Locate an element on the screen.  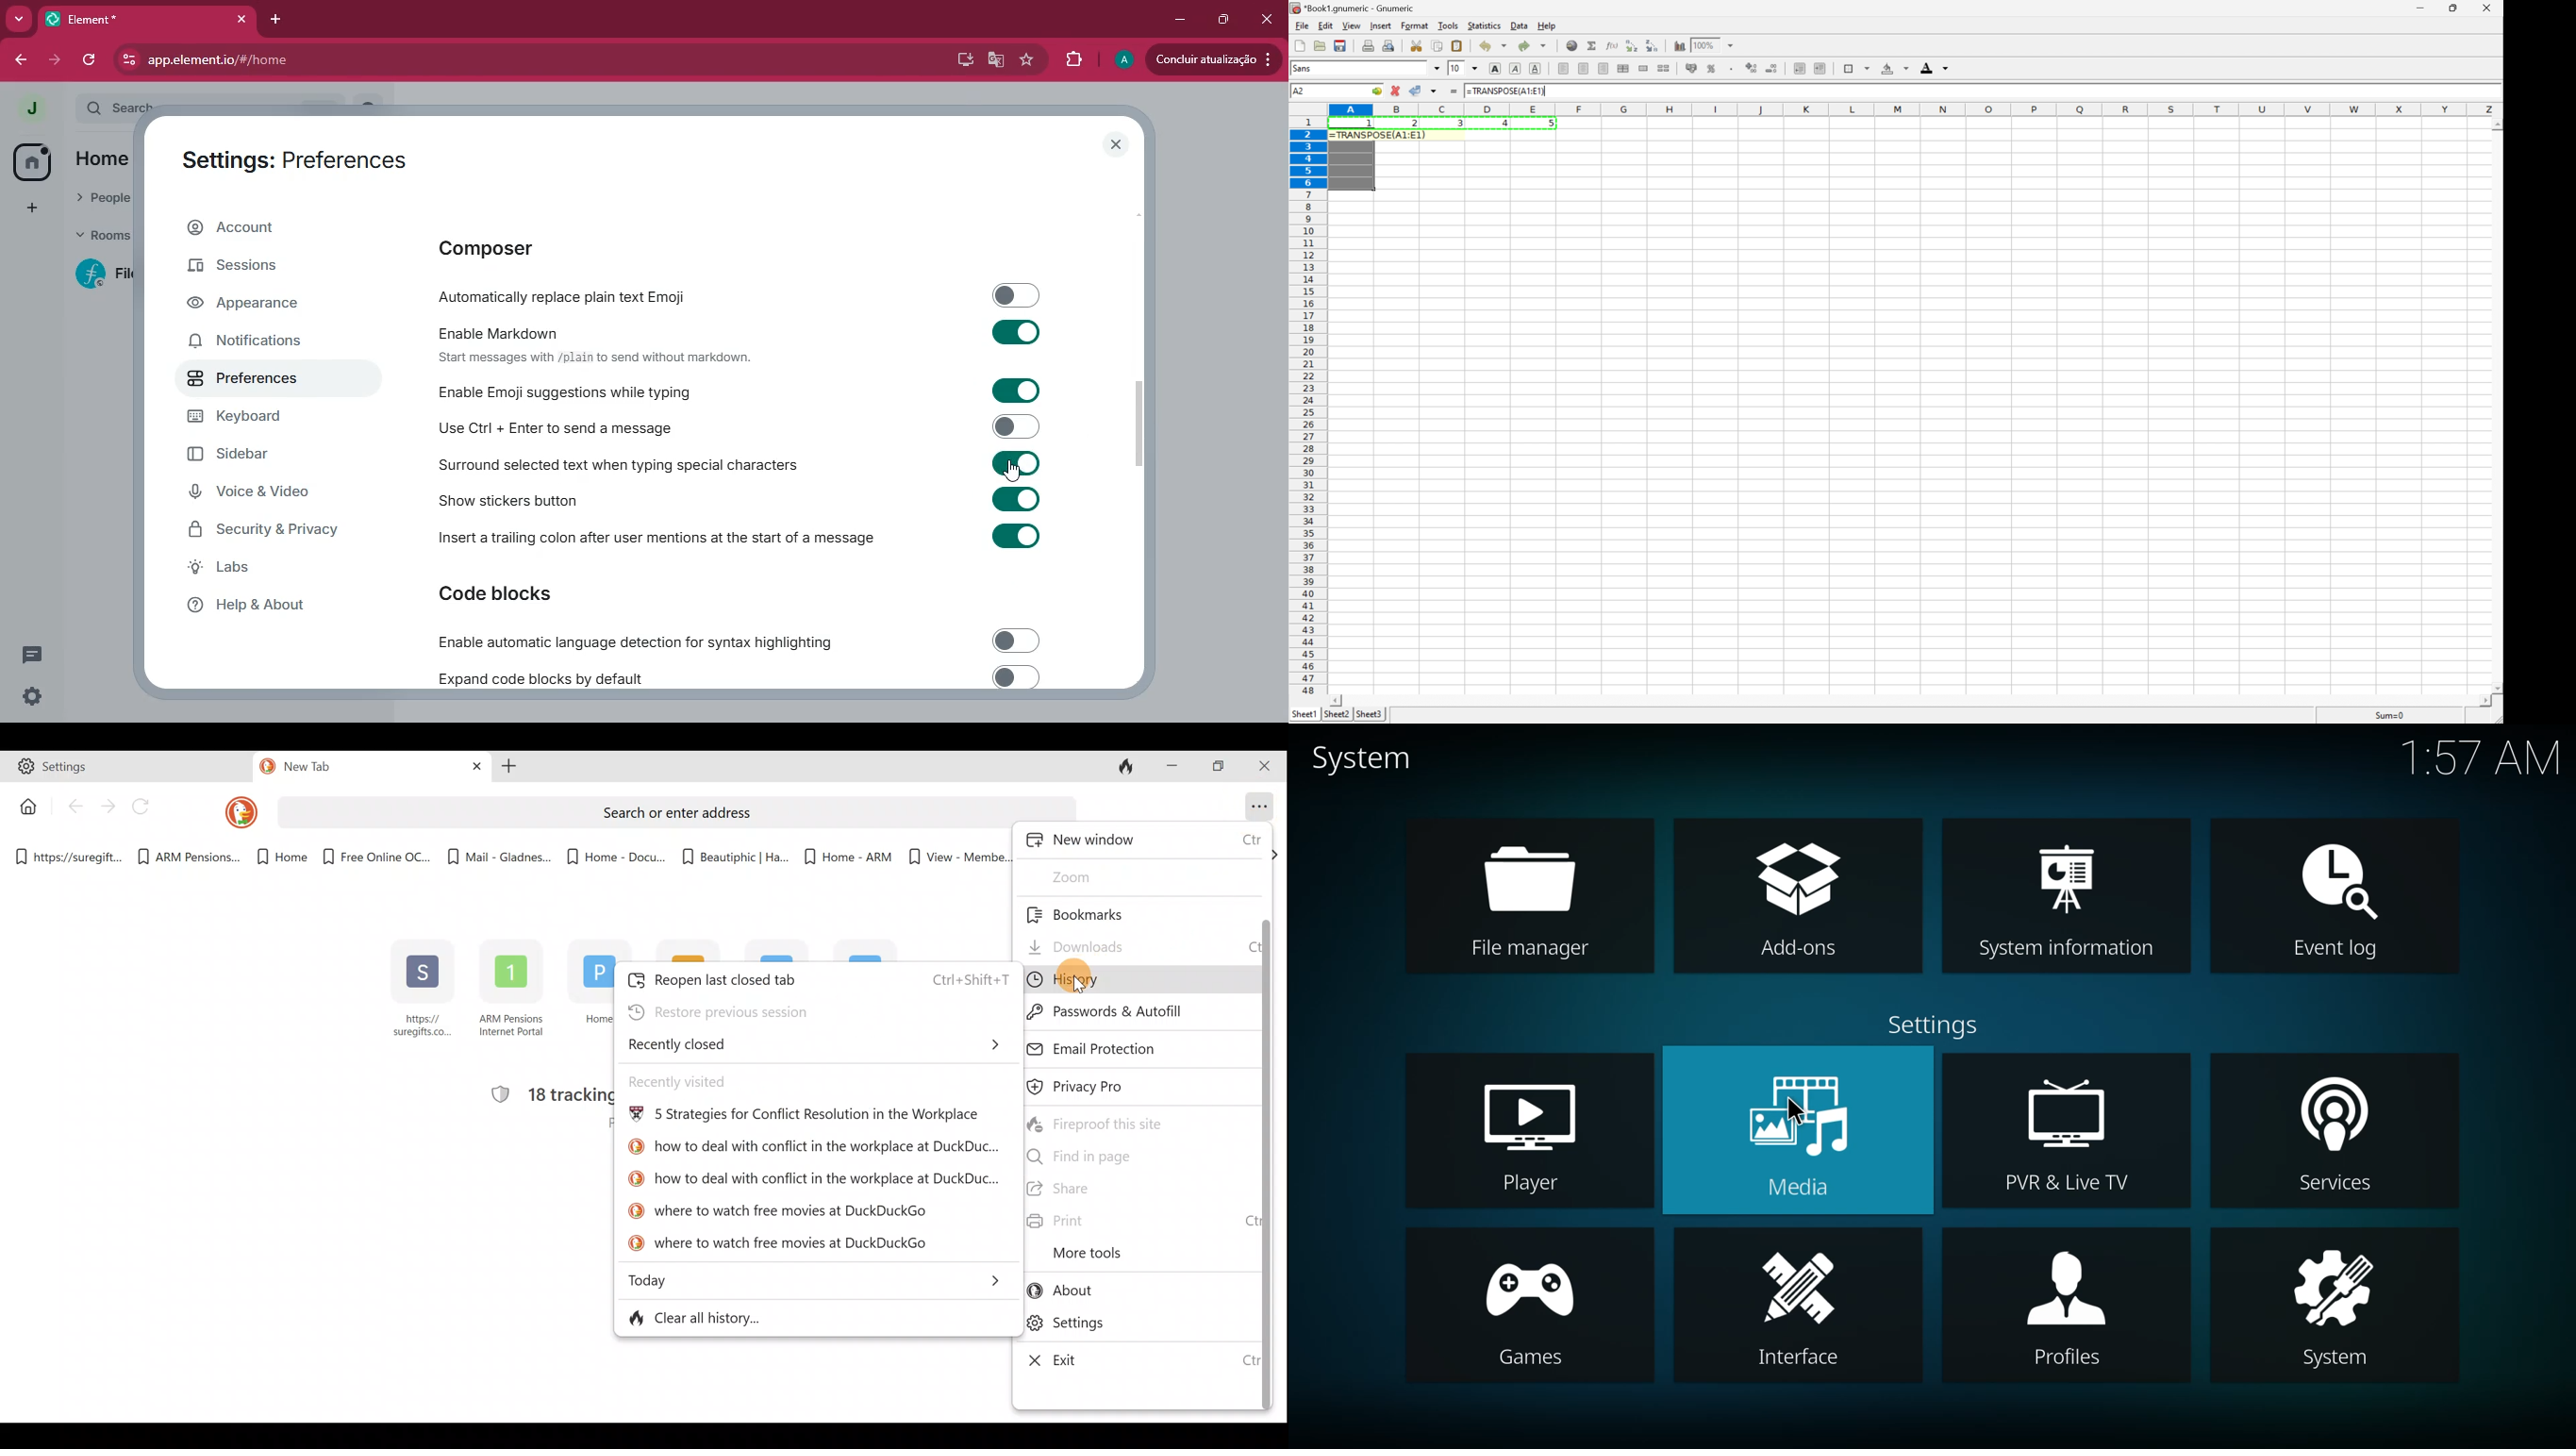
Application menu is located at coordinates (1261, 804).